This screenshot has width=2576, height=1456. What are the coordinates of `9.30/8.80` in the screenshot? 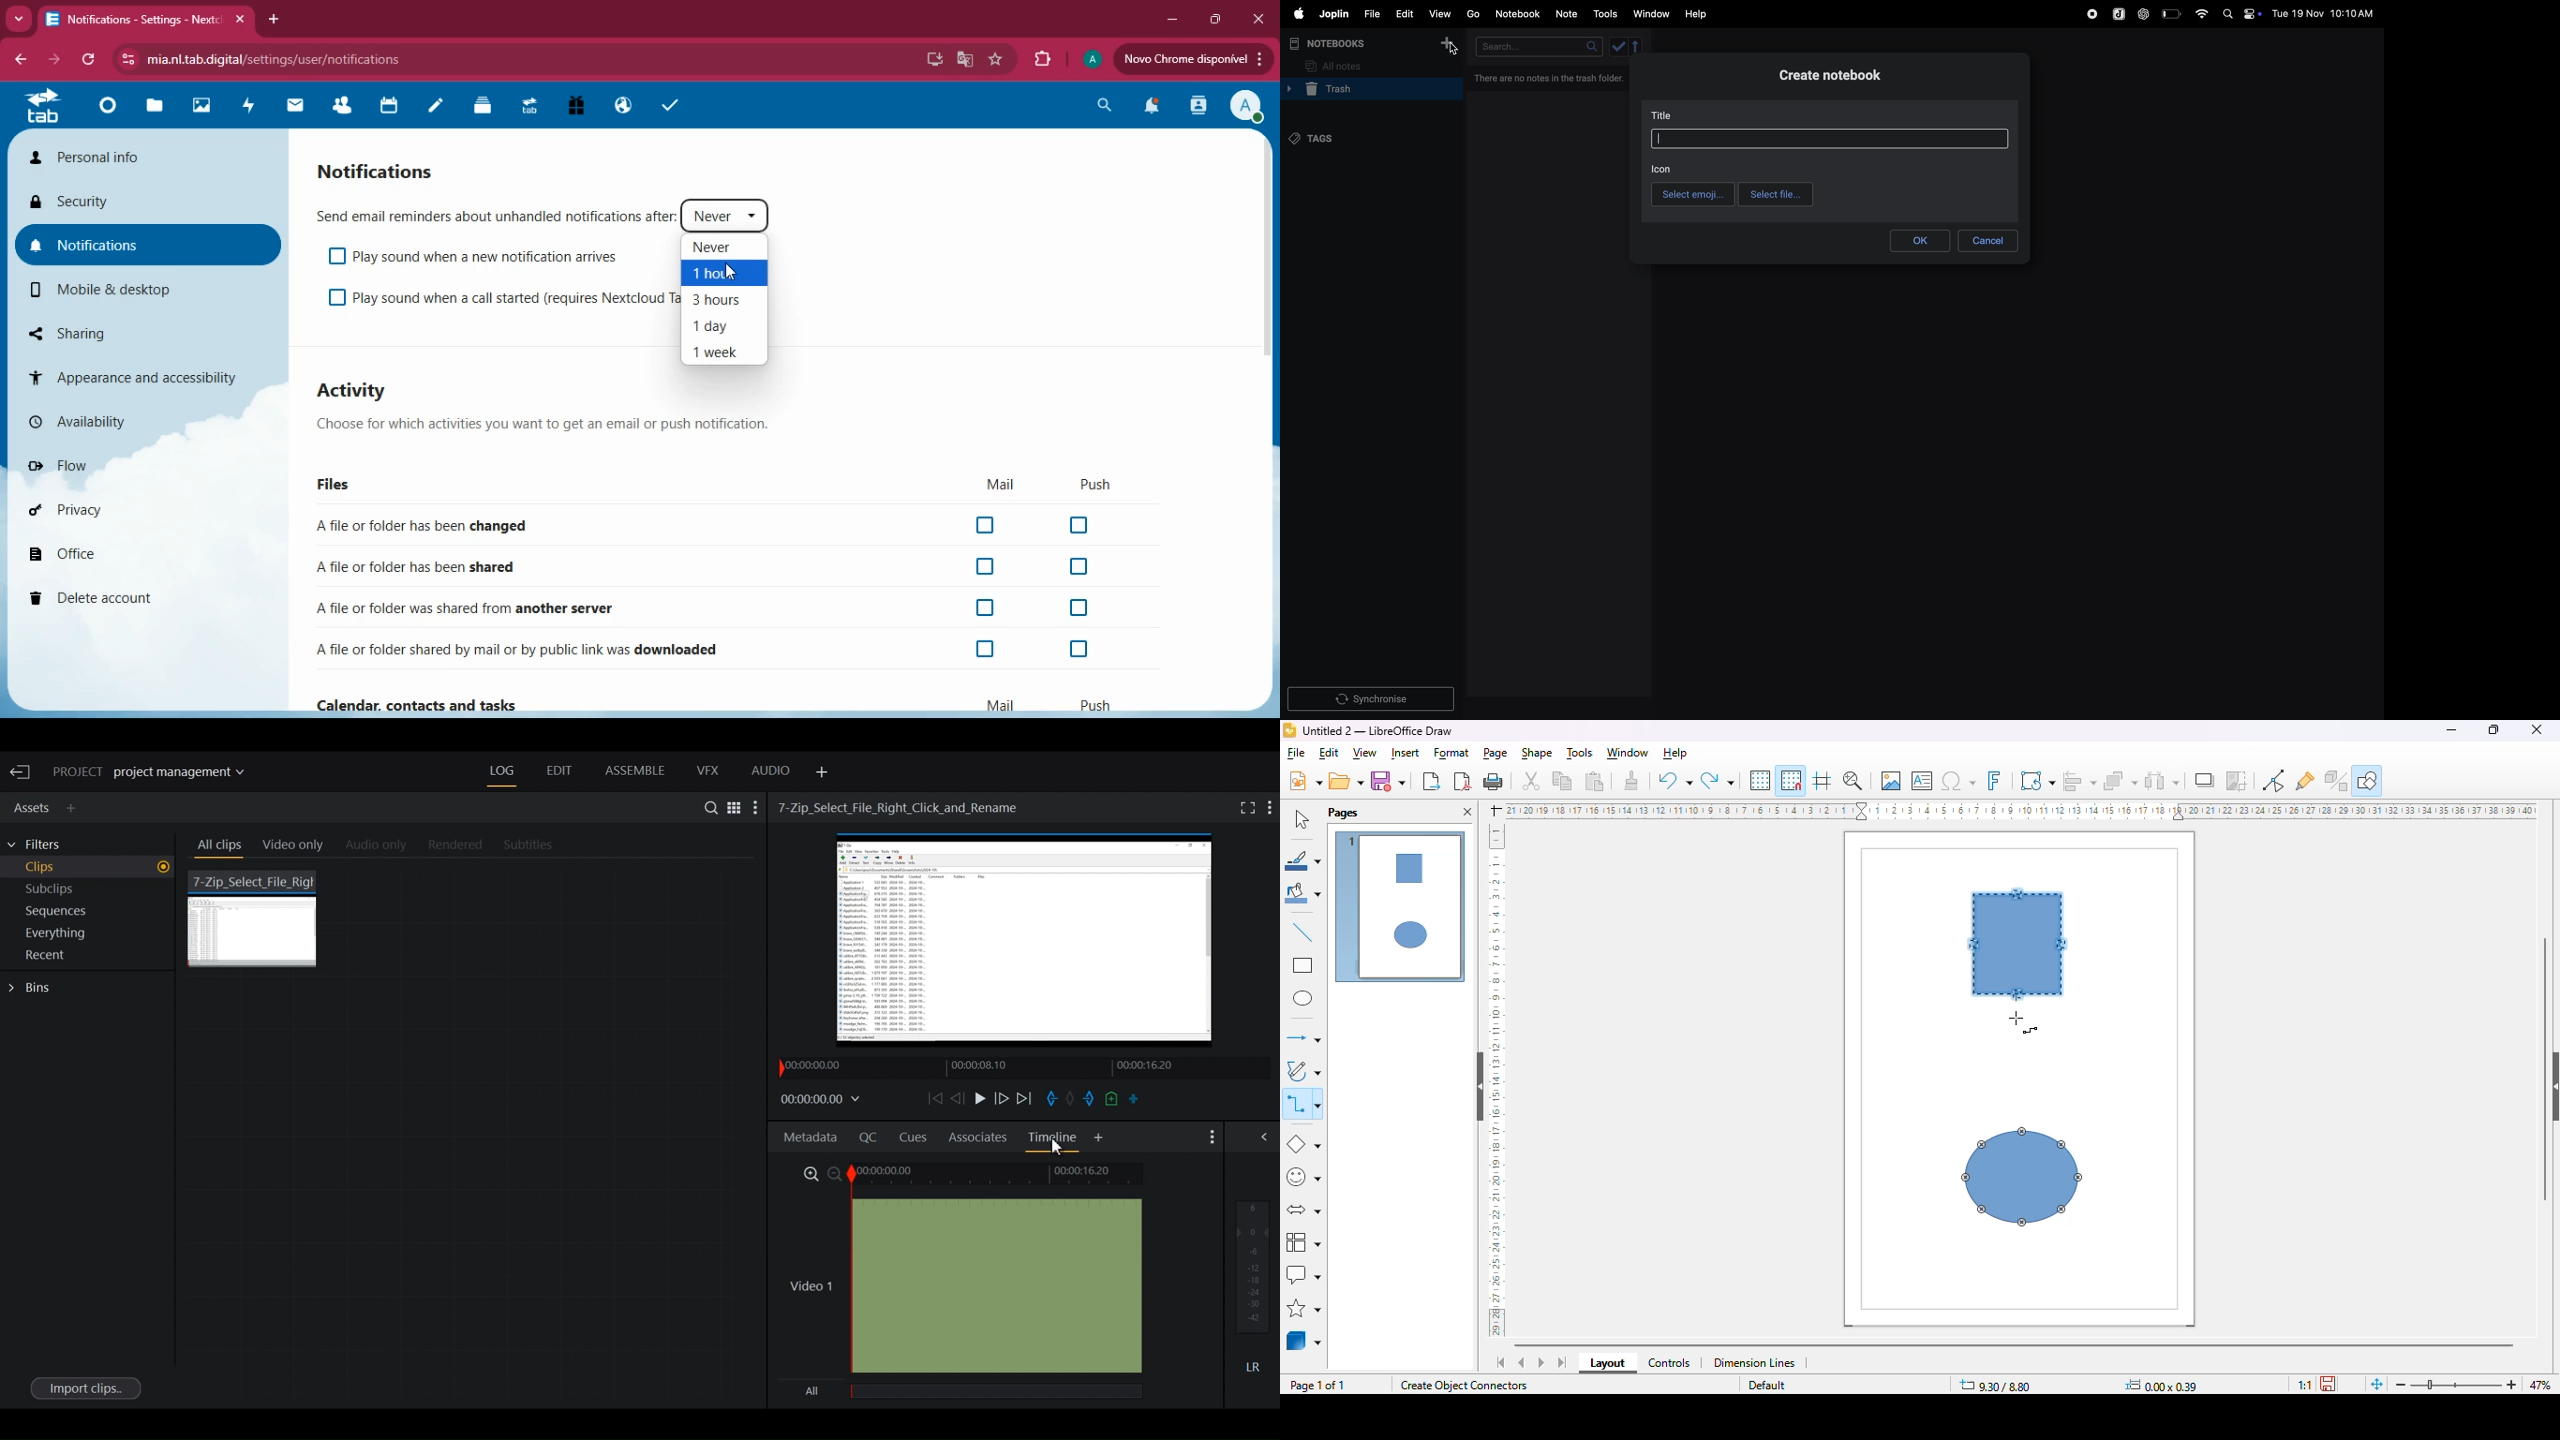 It's located at (1996, 1385).